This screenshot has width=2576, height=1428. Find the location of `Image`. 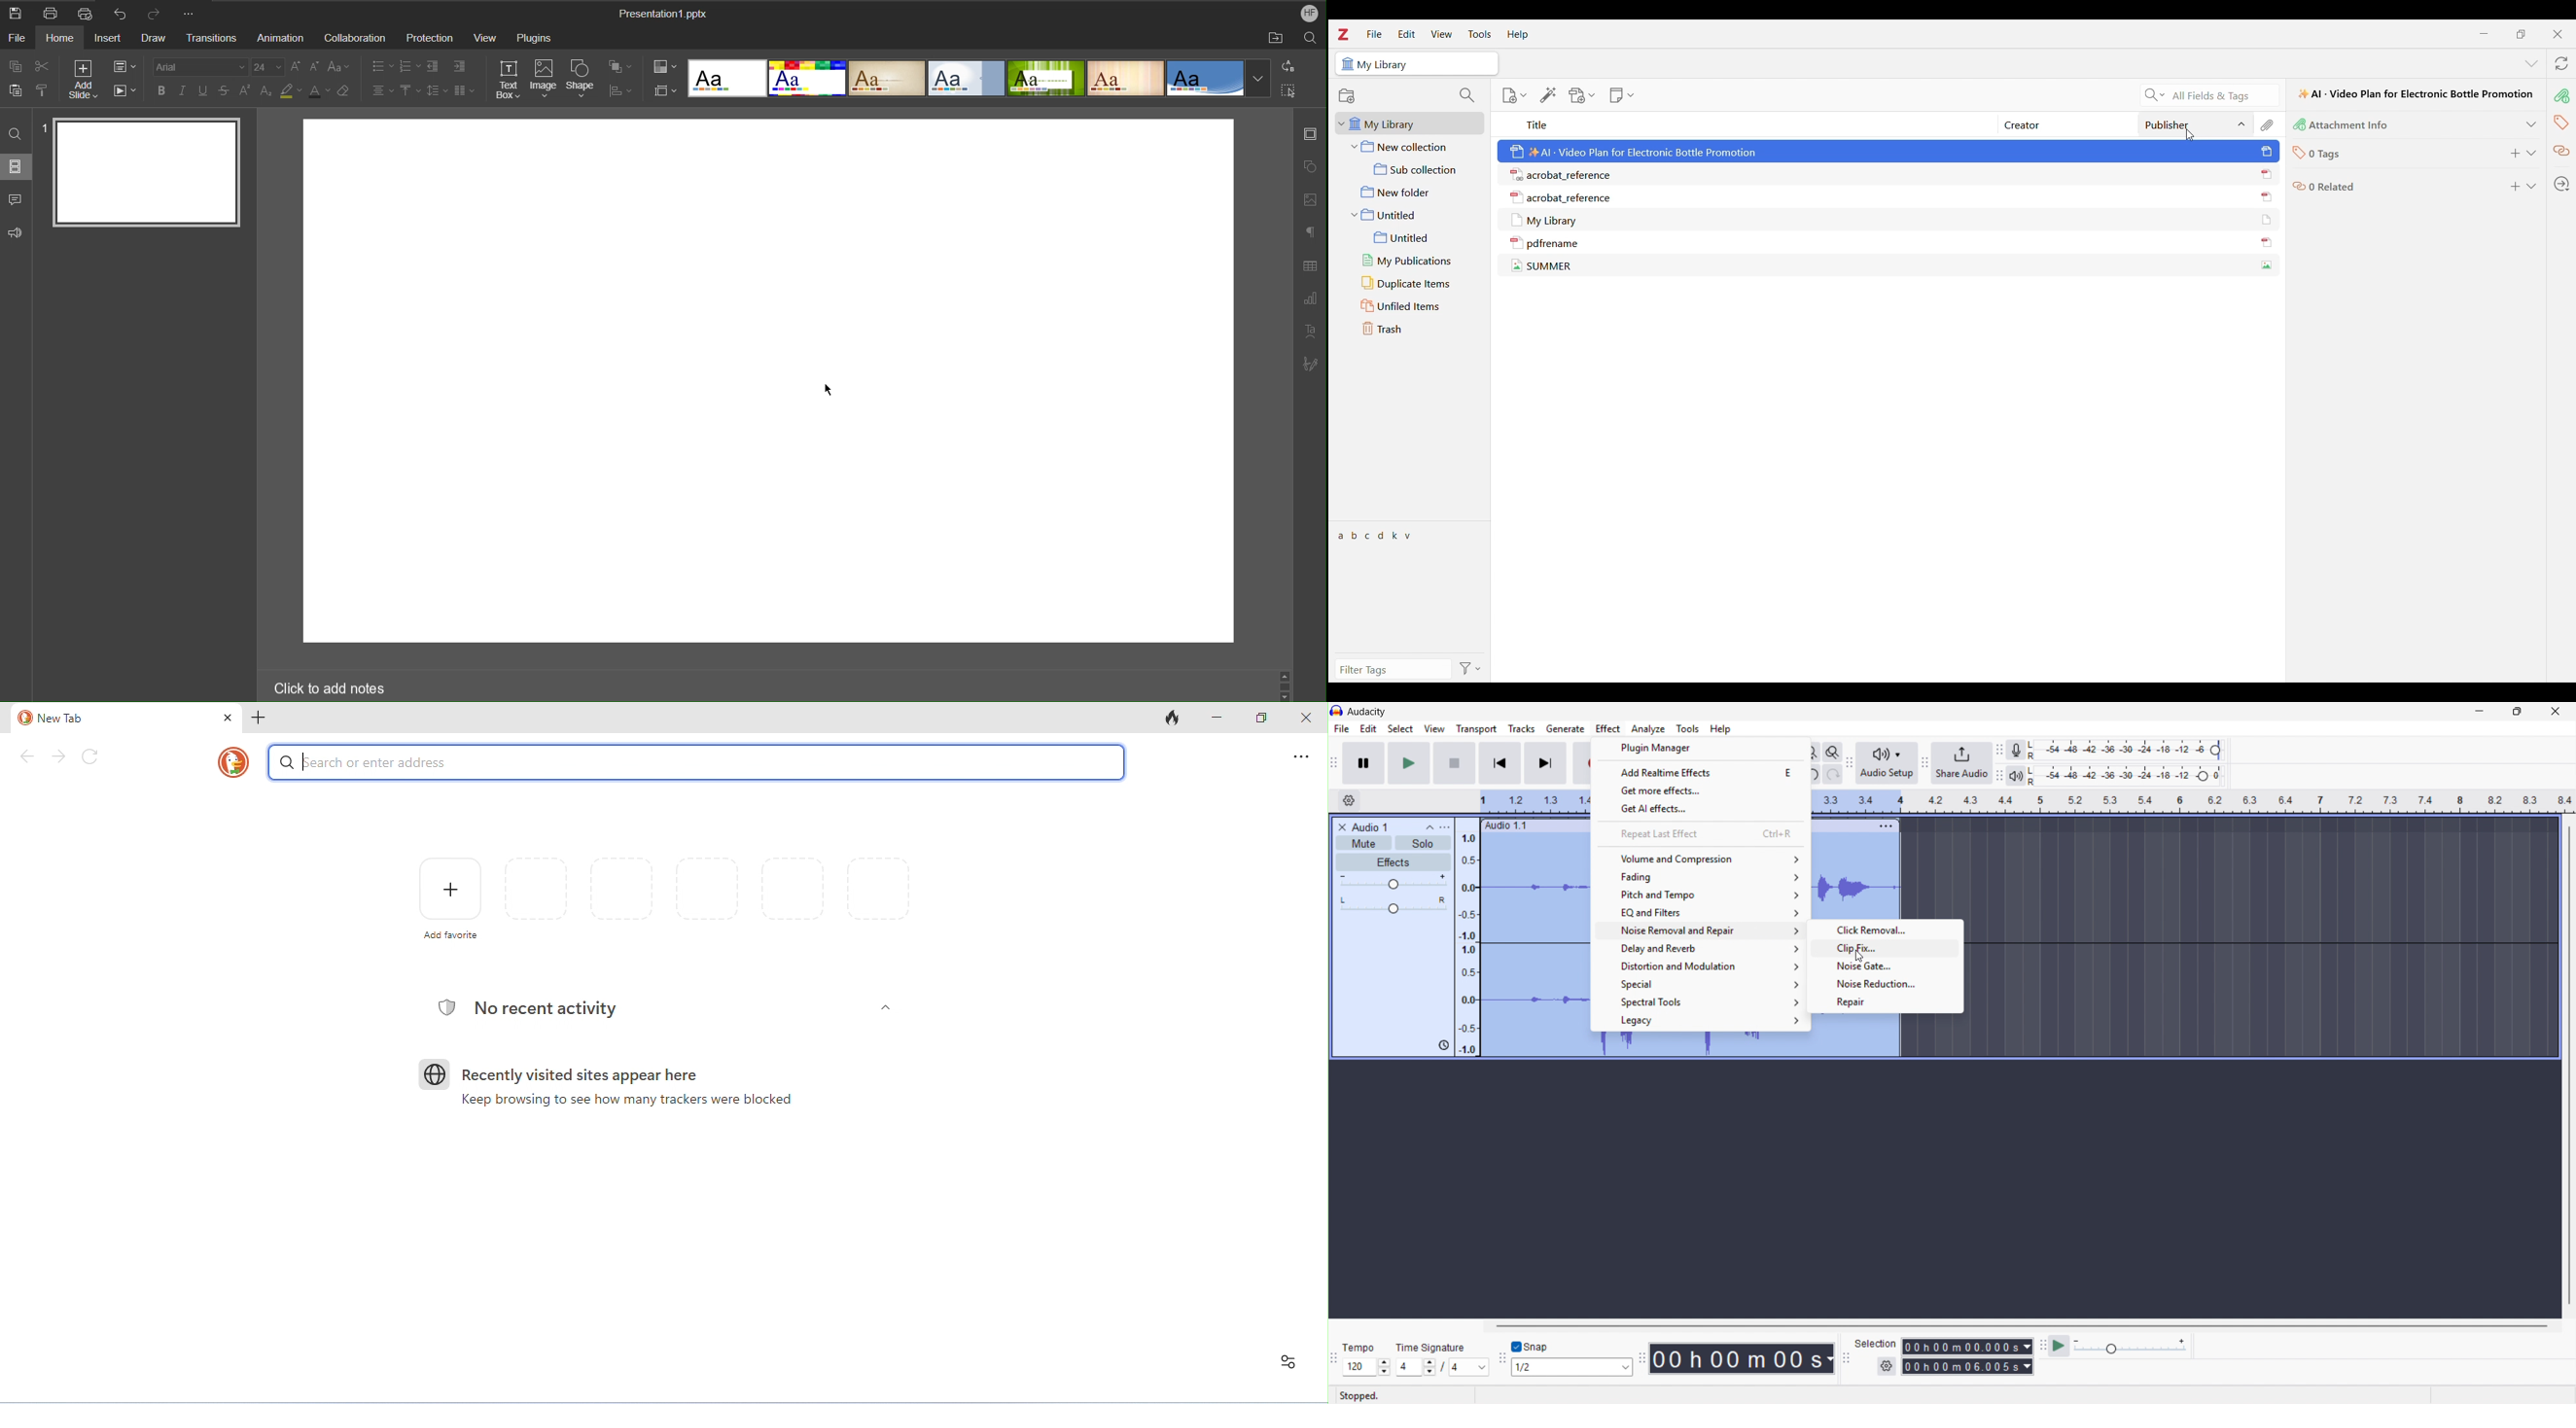

Image is located at coordinates (544, 80).